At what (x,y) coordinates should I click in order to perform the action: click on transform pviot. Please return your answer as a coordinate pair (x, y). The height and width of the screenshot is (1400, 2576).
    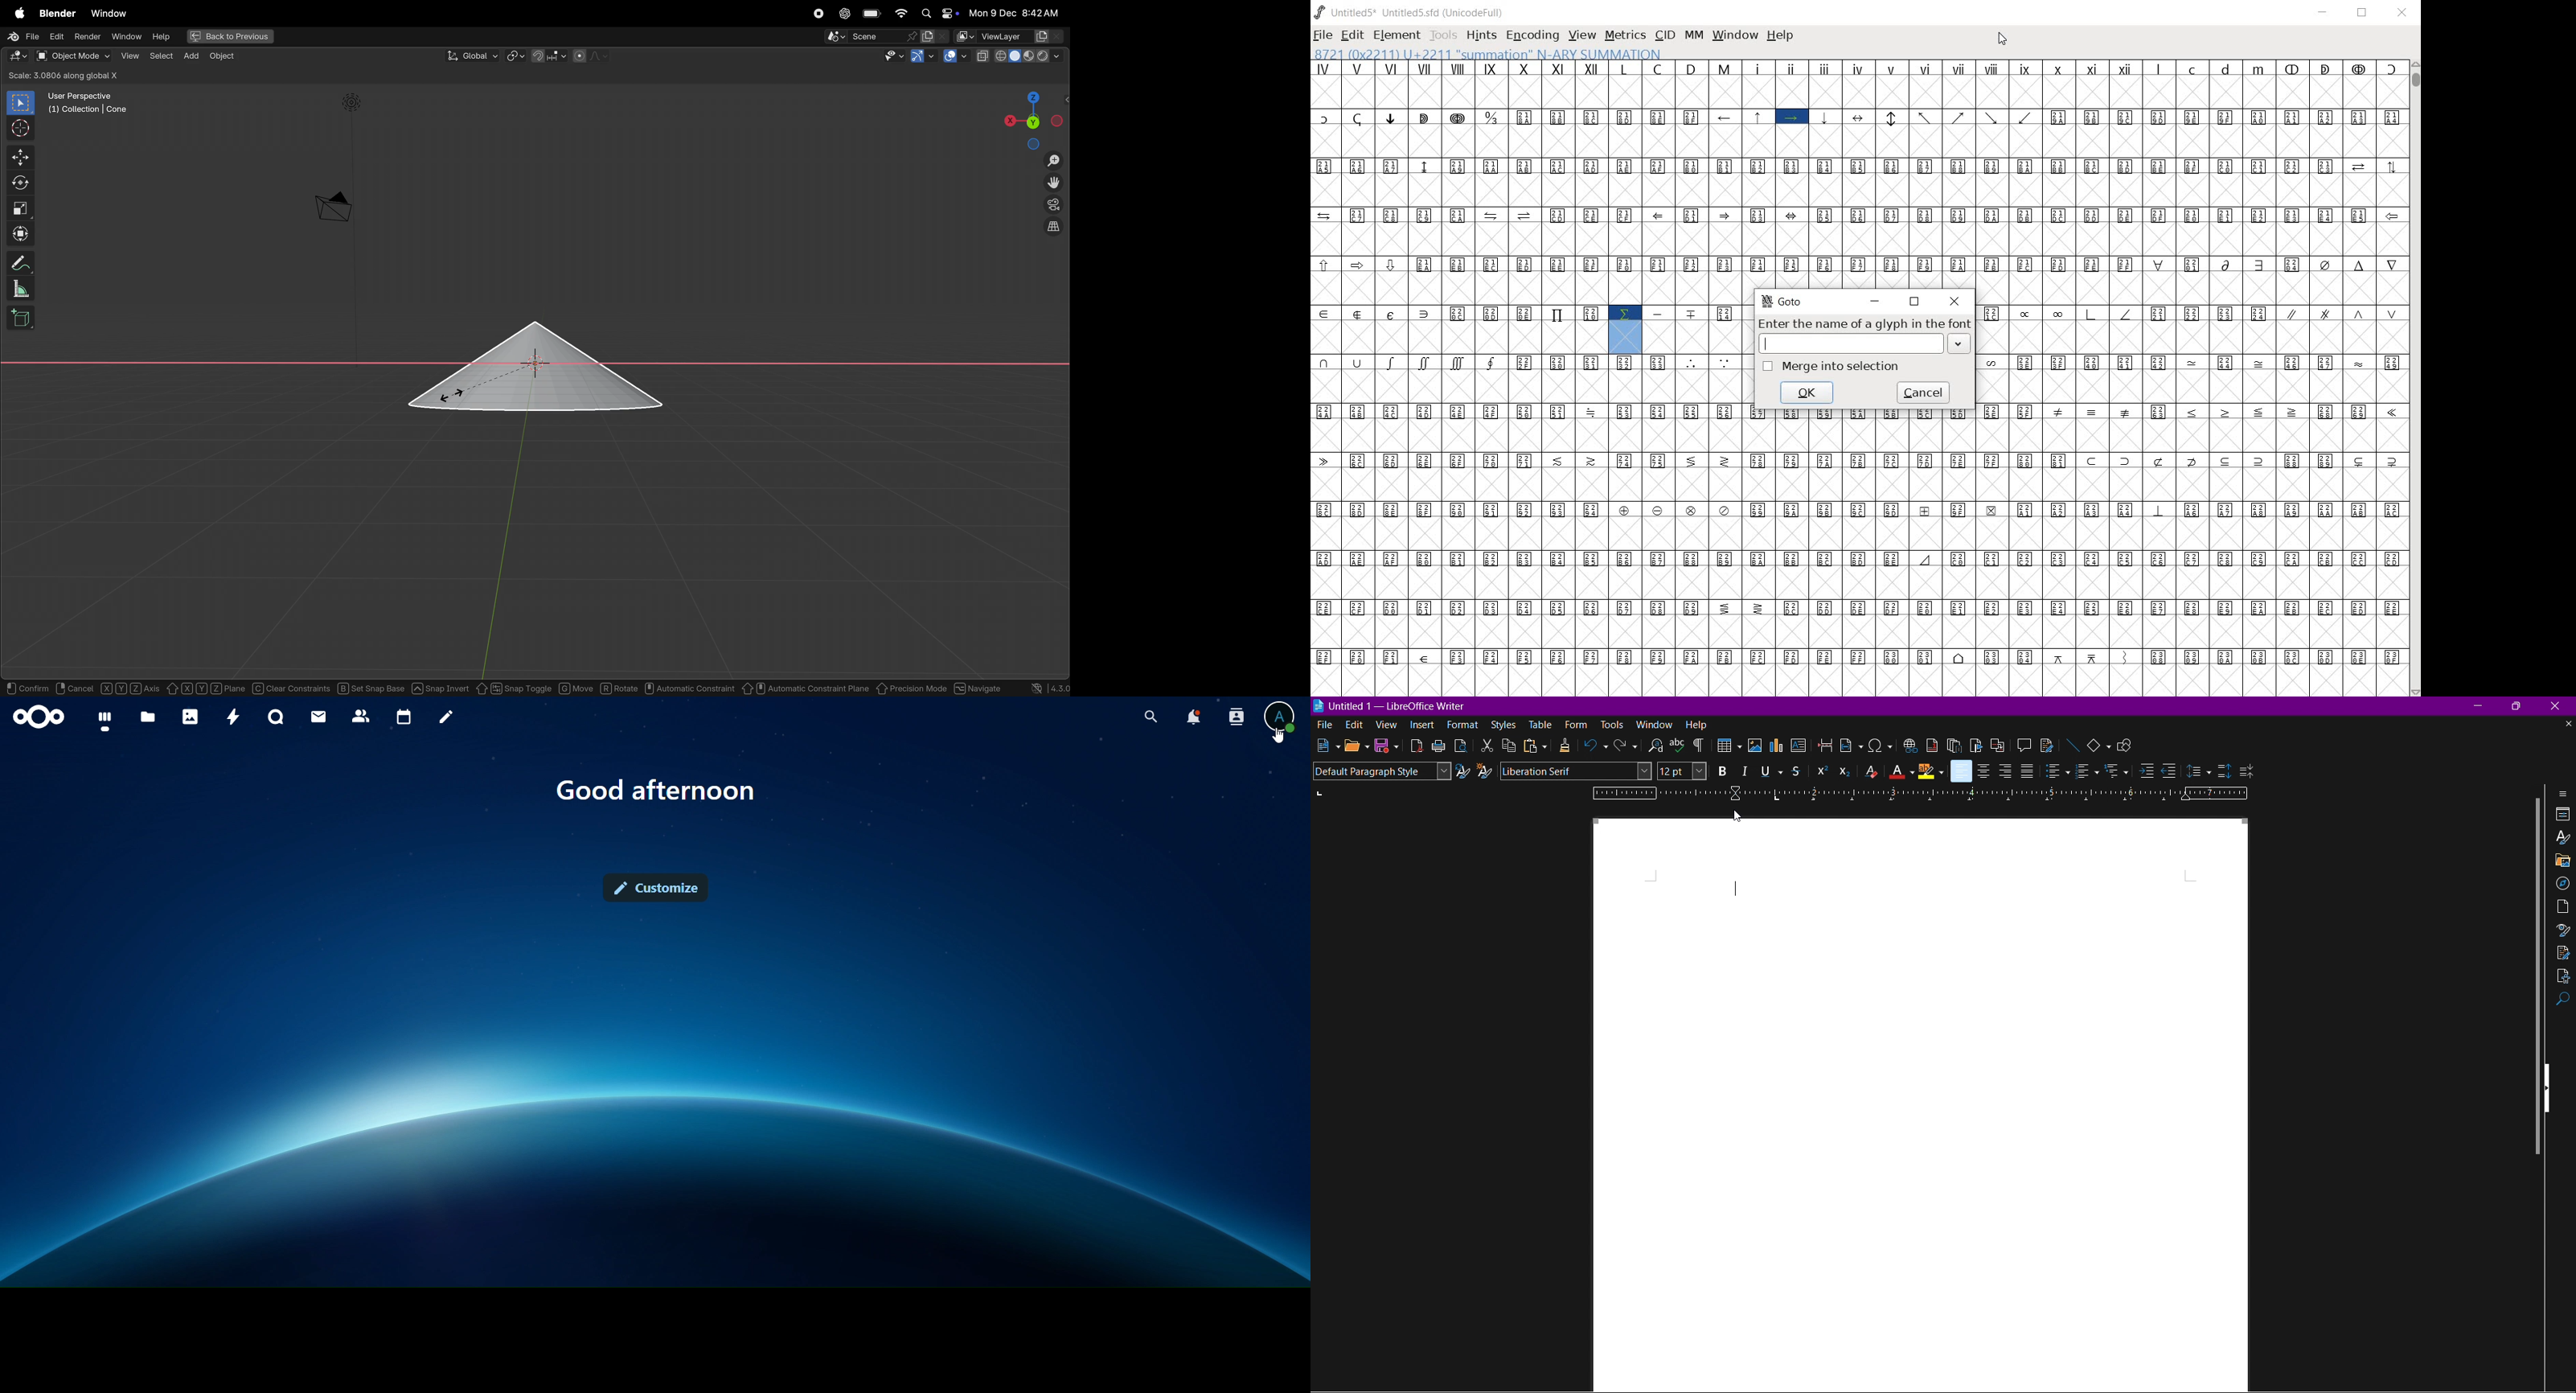
    Looking at the image, I should click on (516, 56).